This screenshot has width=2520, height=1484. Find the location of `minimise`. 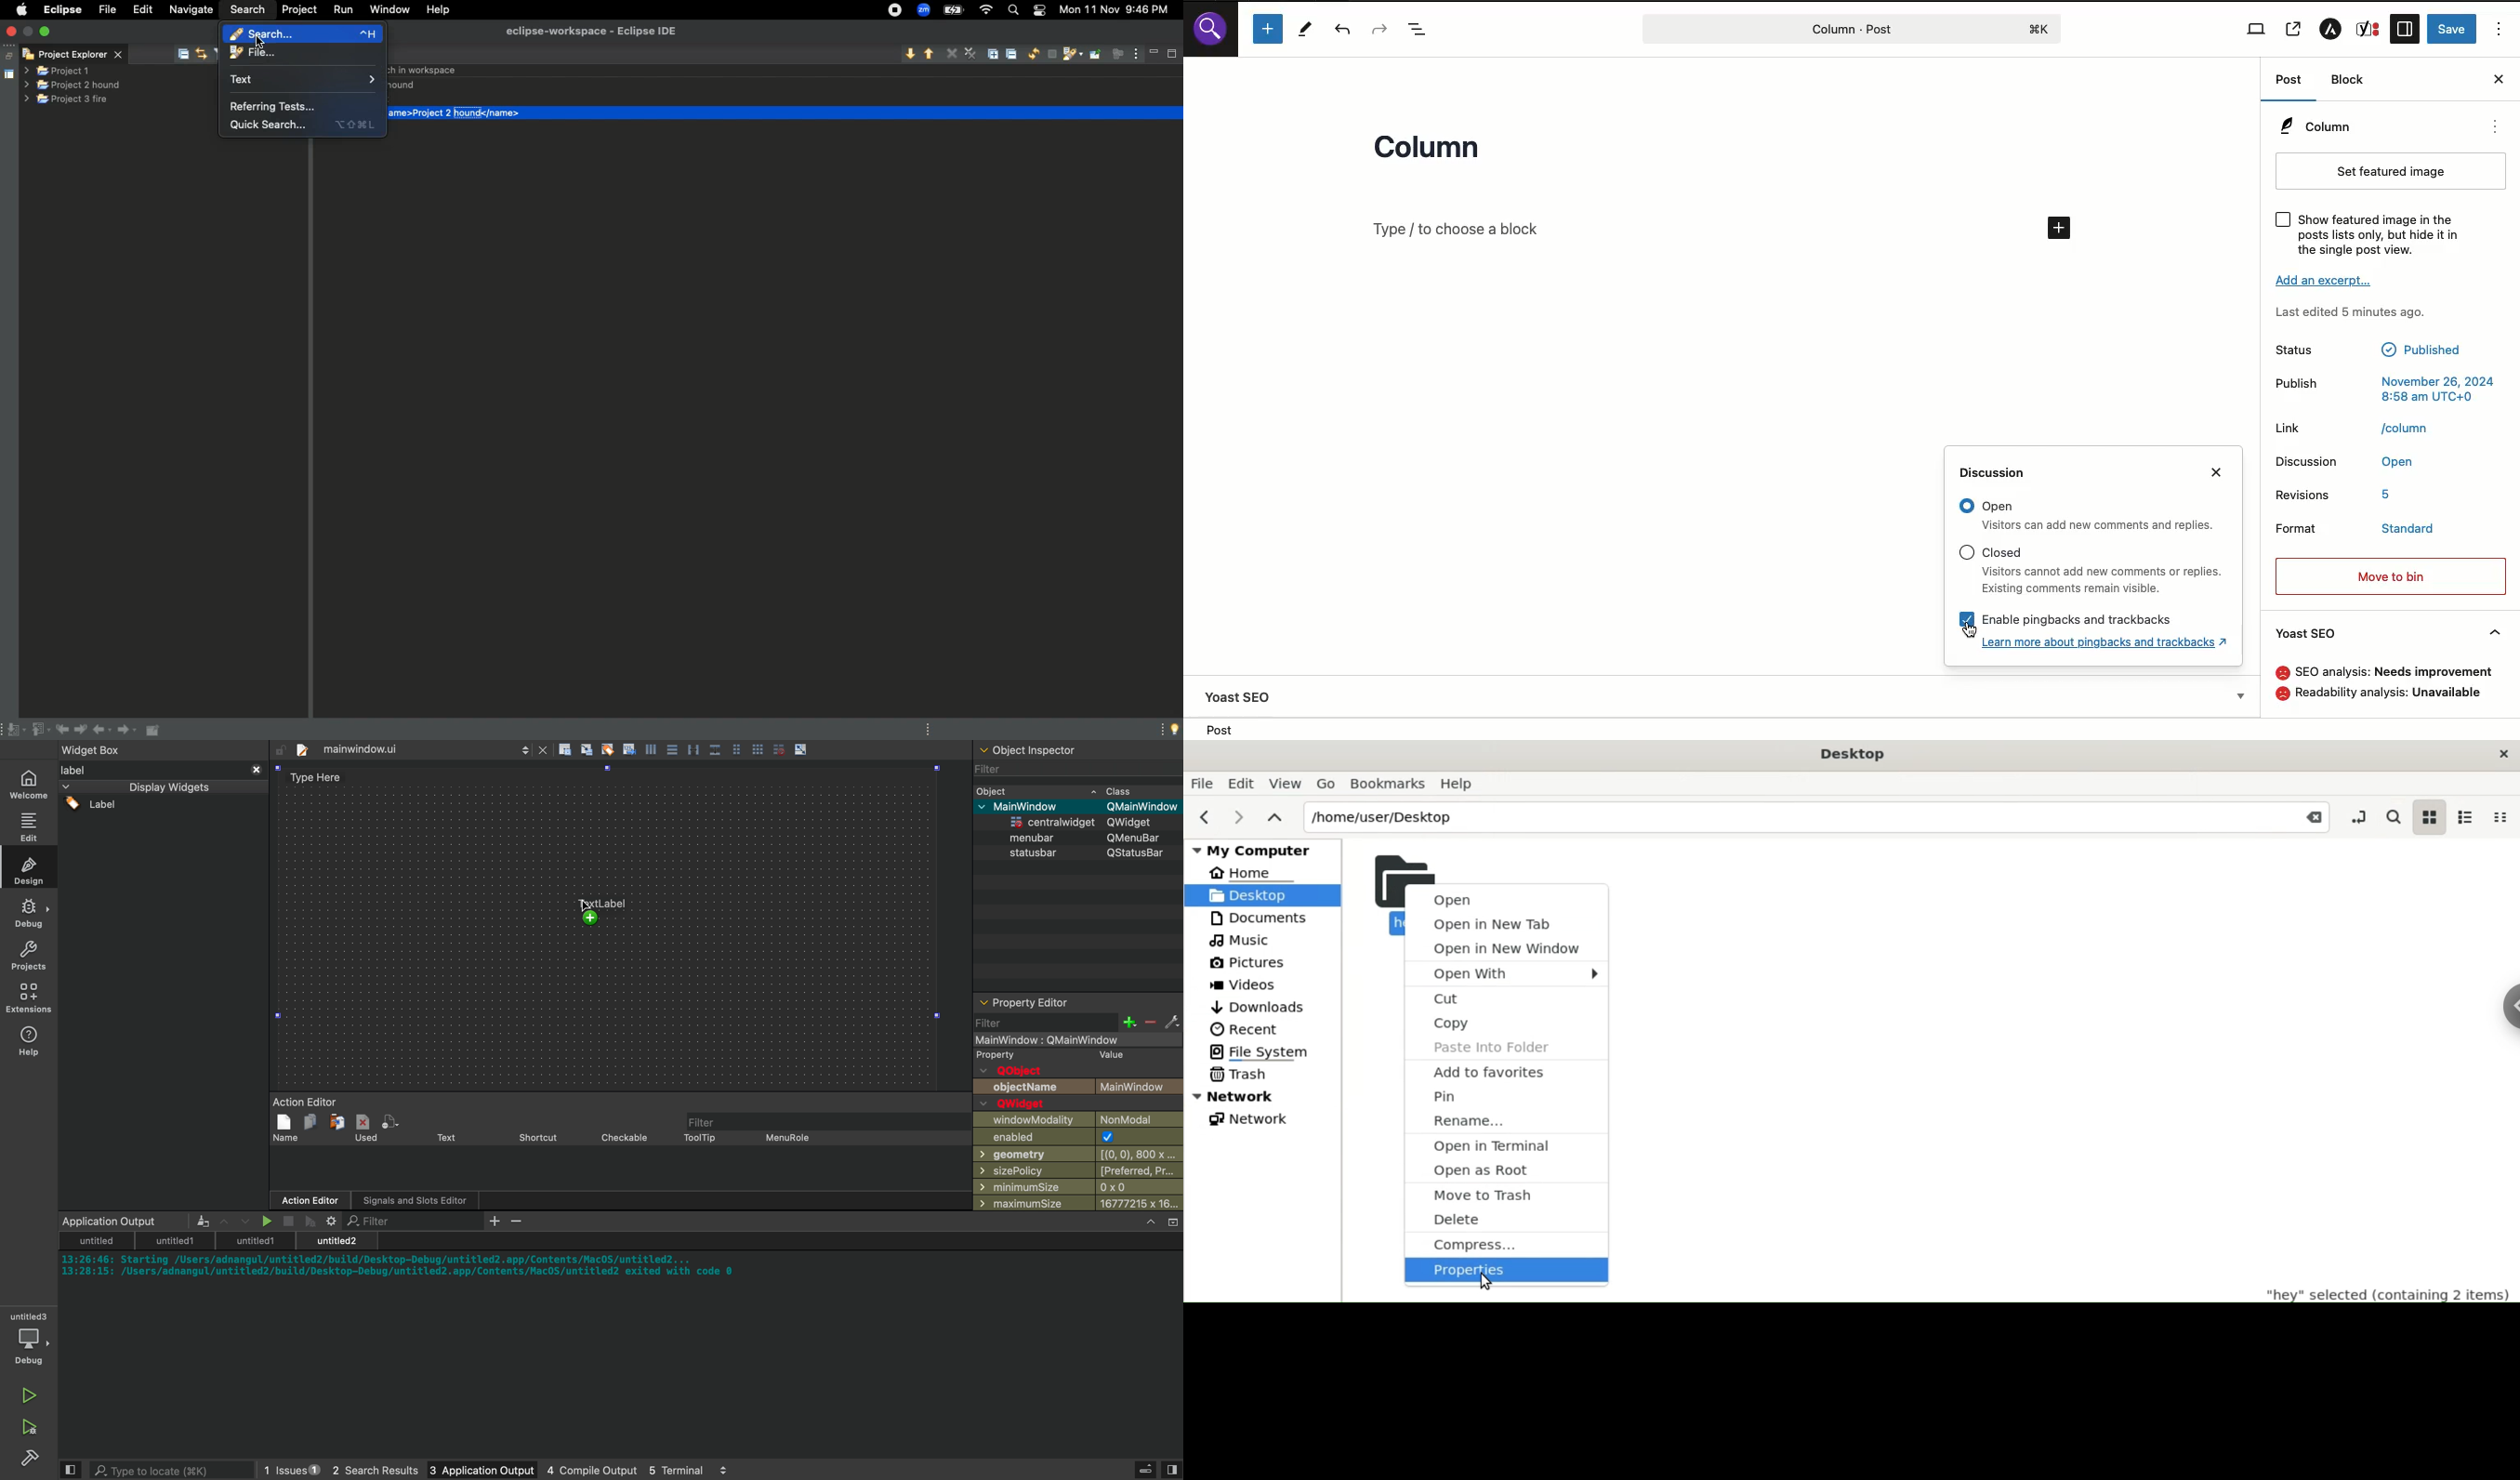

minimise is located at coordinates (1155, 51).